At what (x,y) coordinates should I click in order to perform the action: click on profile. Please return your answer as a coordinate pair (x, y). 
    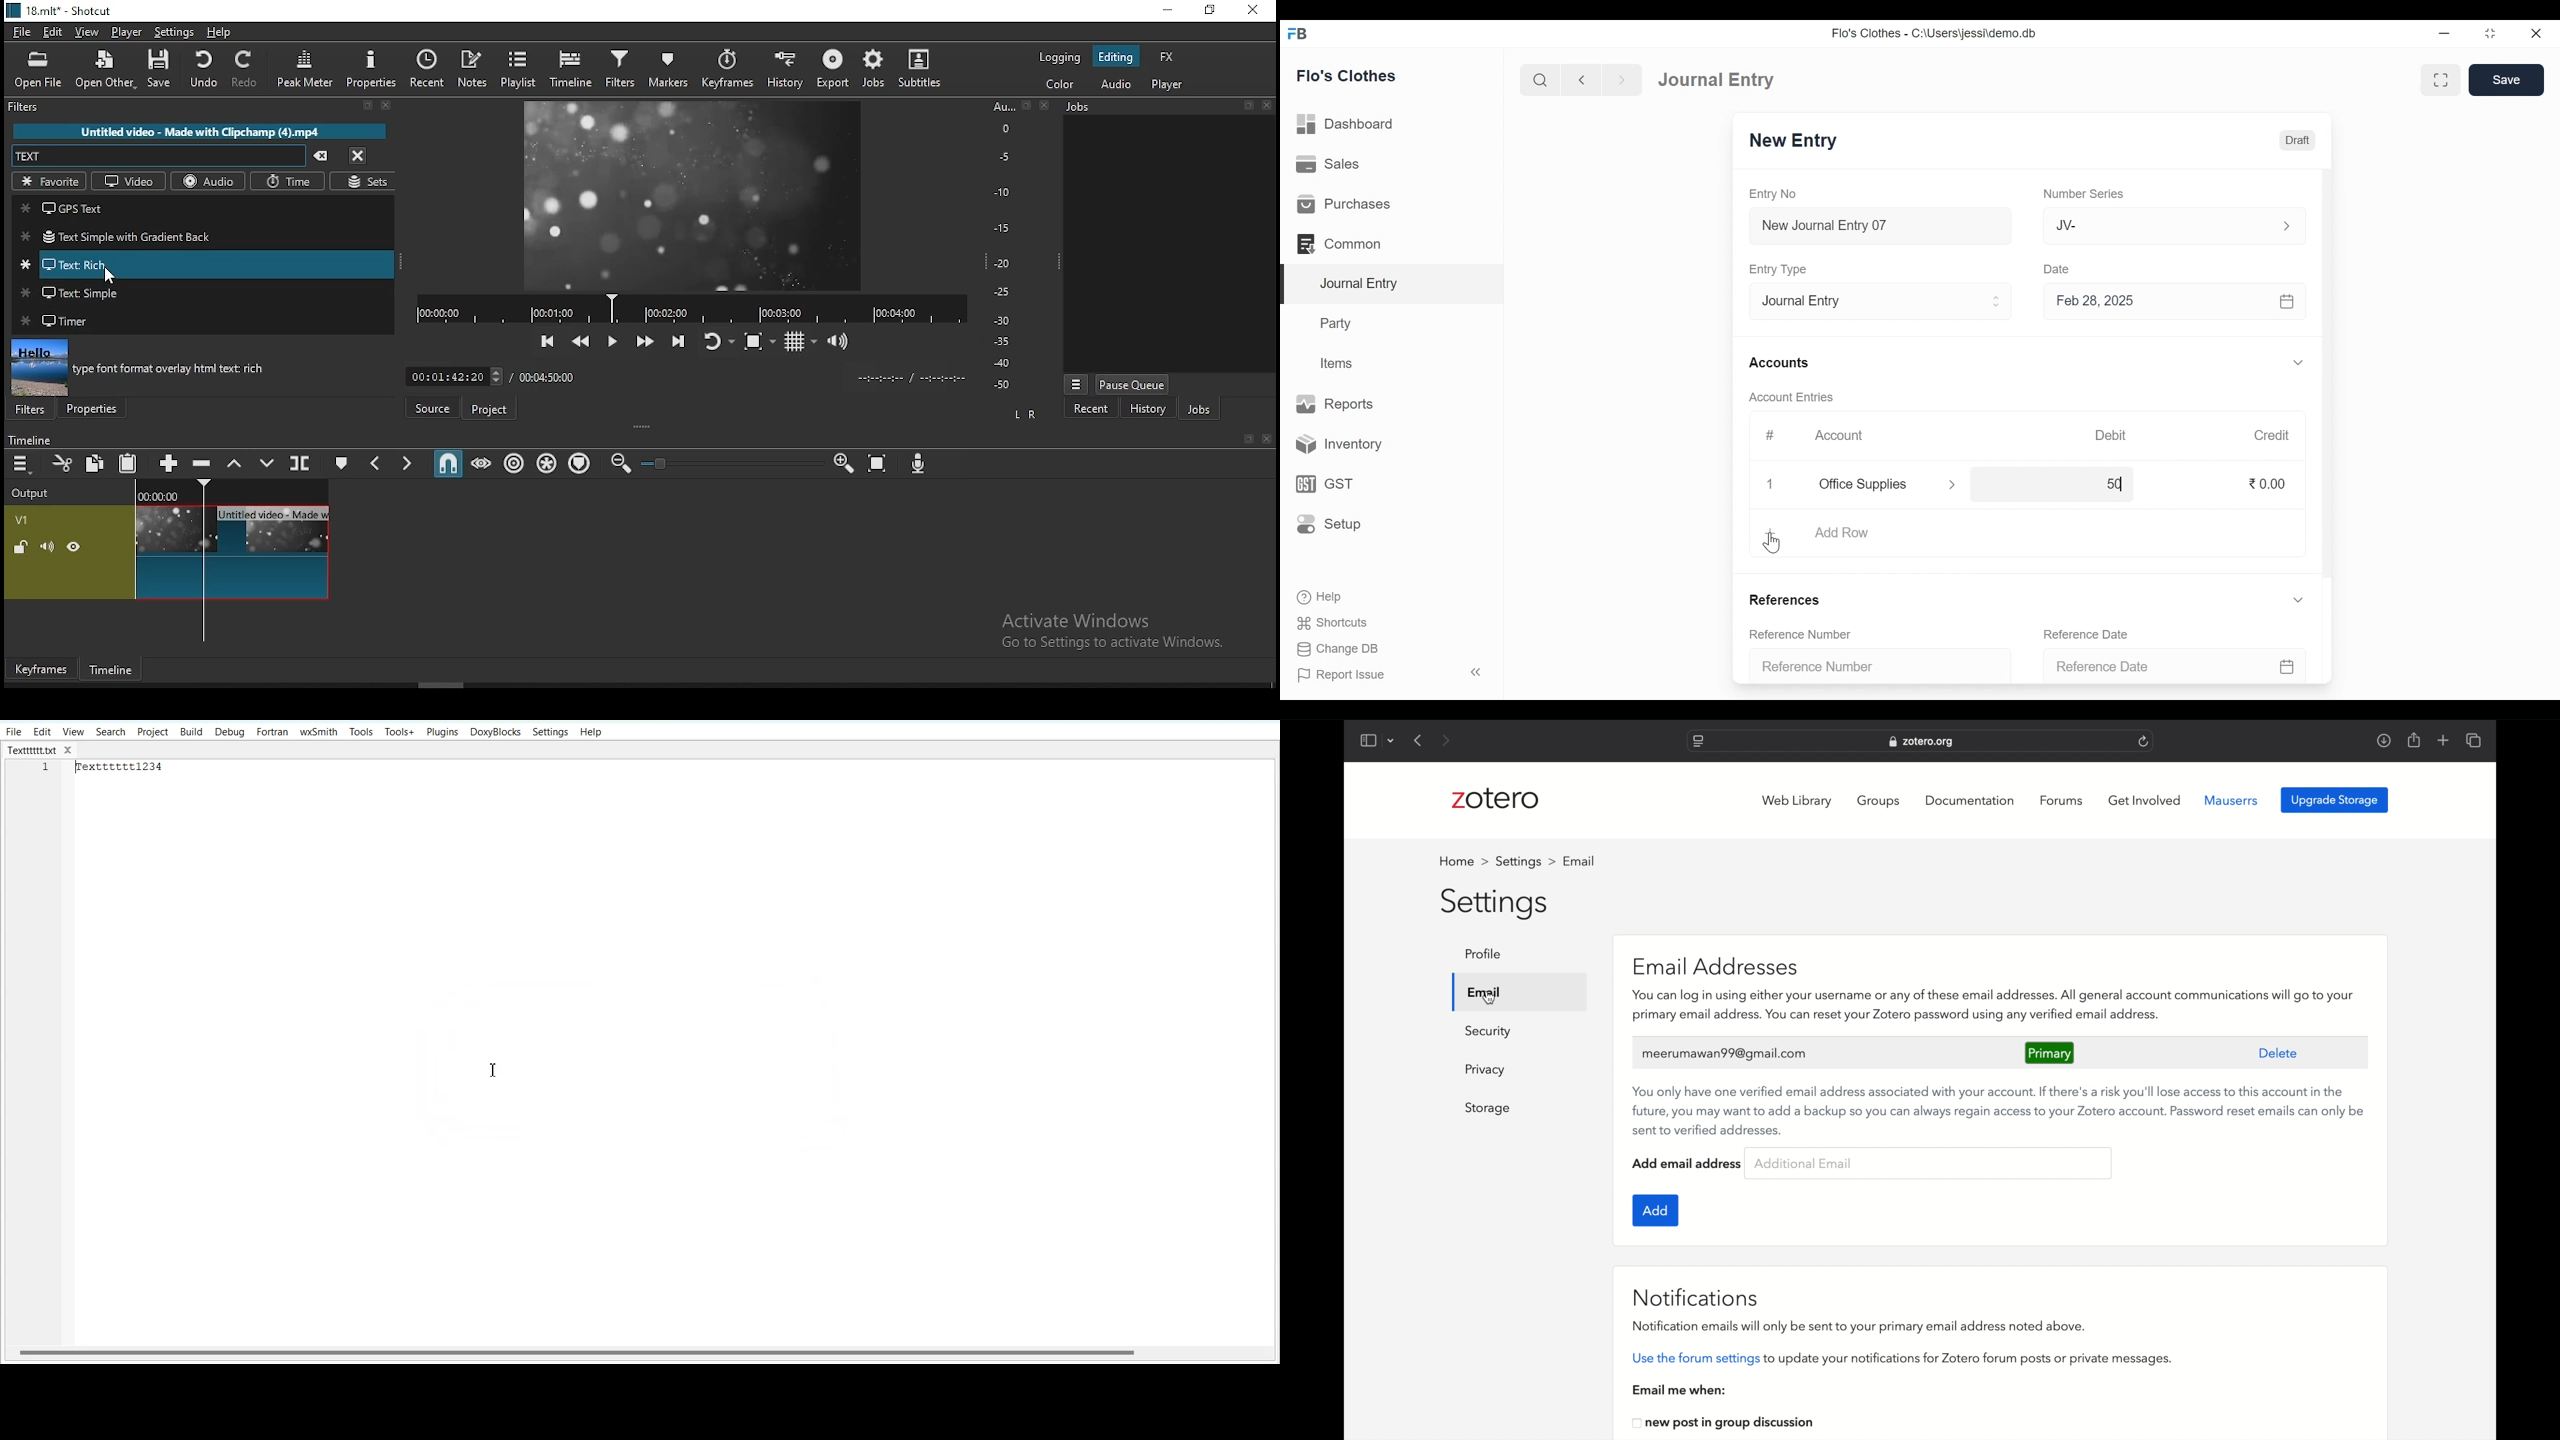
    Looking at the image, I should click on (1487, 953).